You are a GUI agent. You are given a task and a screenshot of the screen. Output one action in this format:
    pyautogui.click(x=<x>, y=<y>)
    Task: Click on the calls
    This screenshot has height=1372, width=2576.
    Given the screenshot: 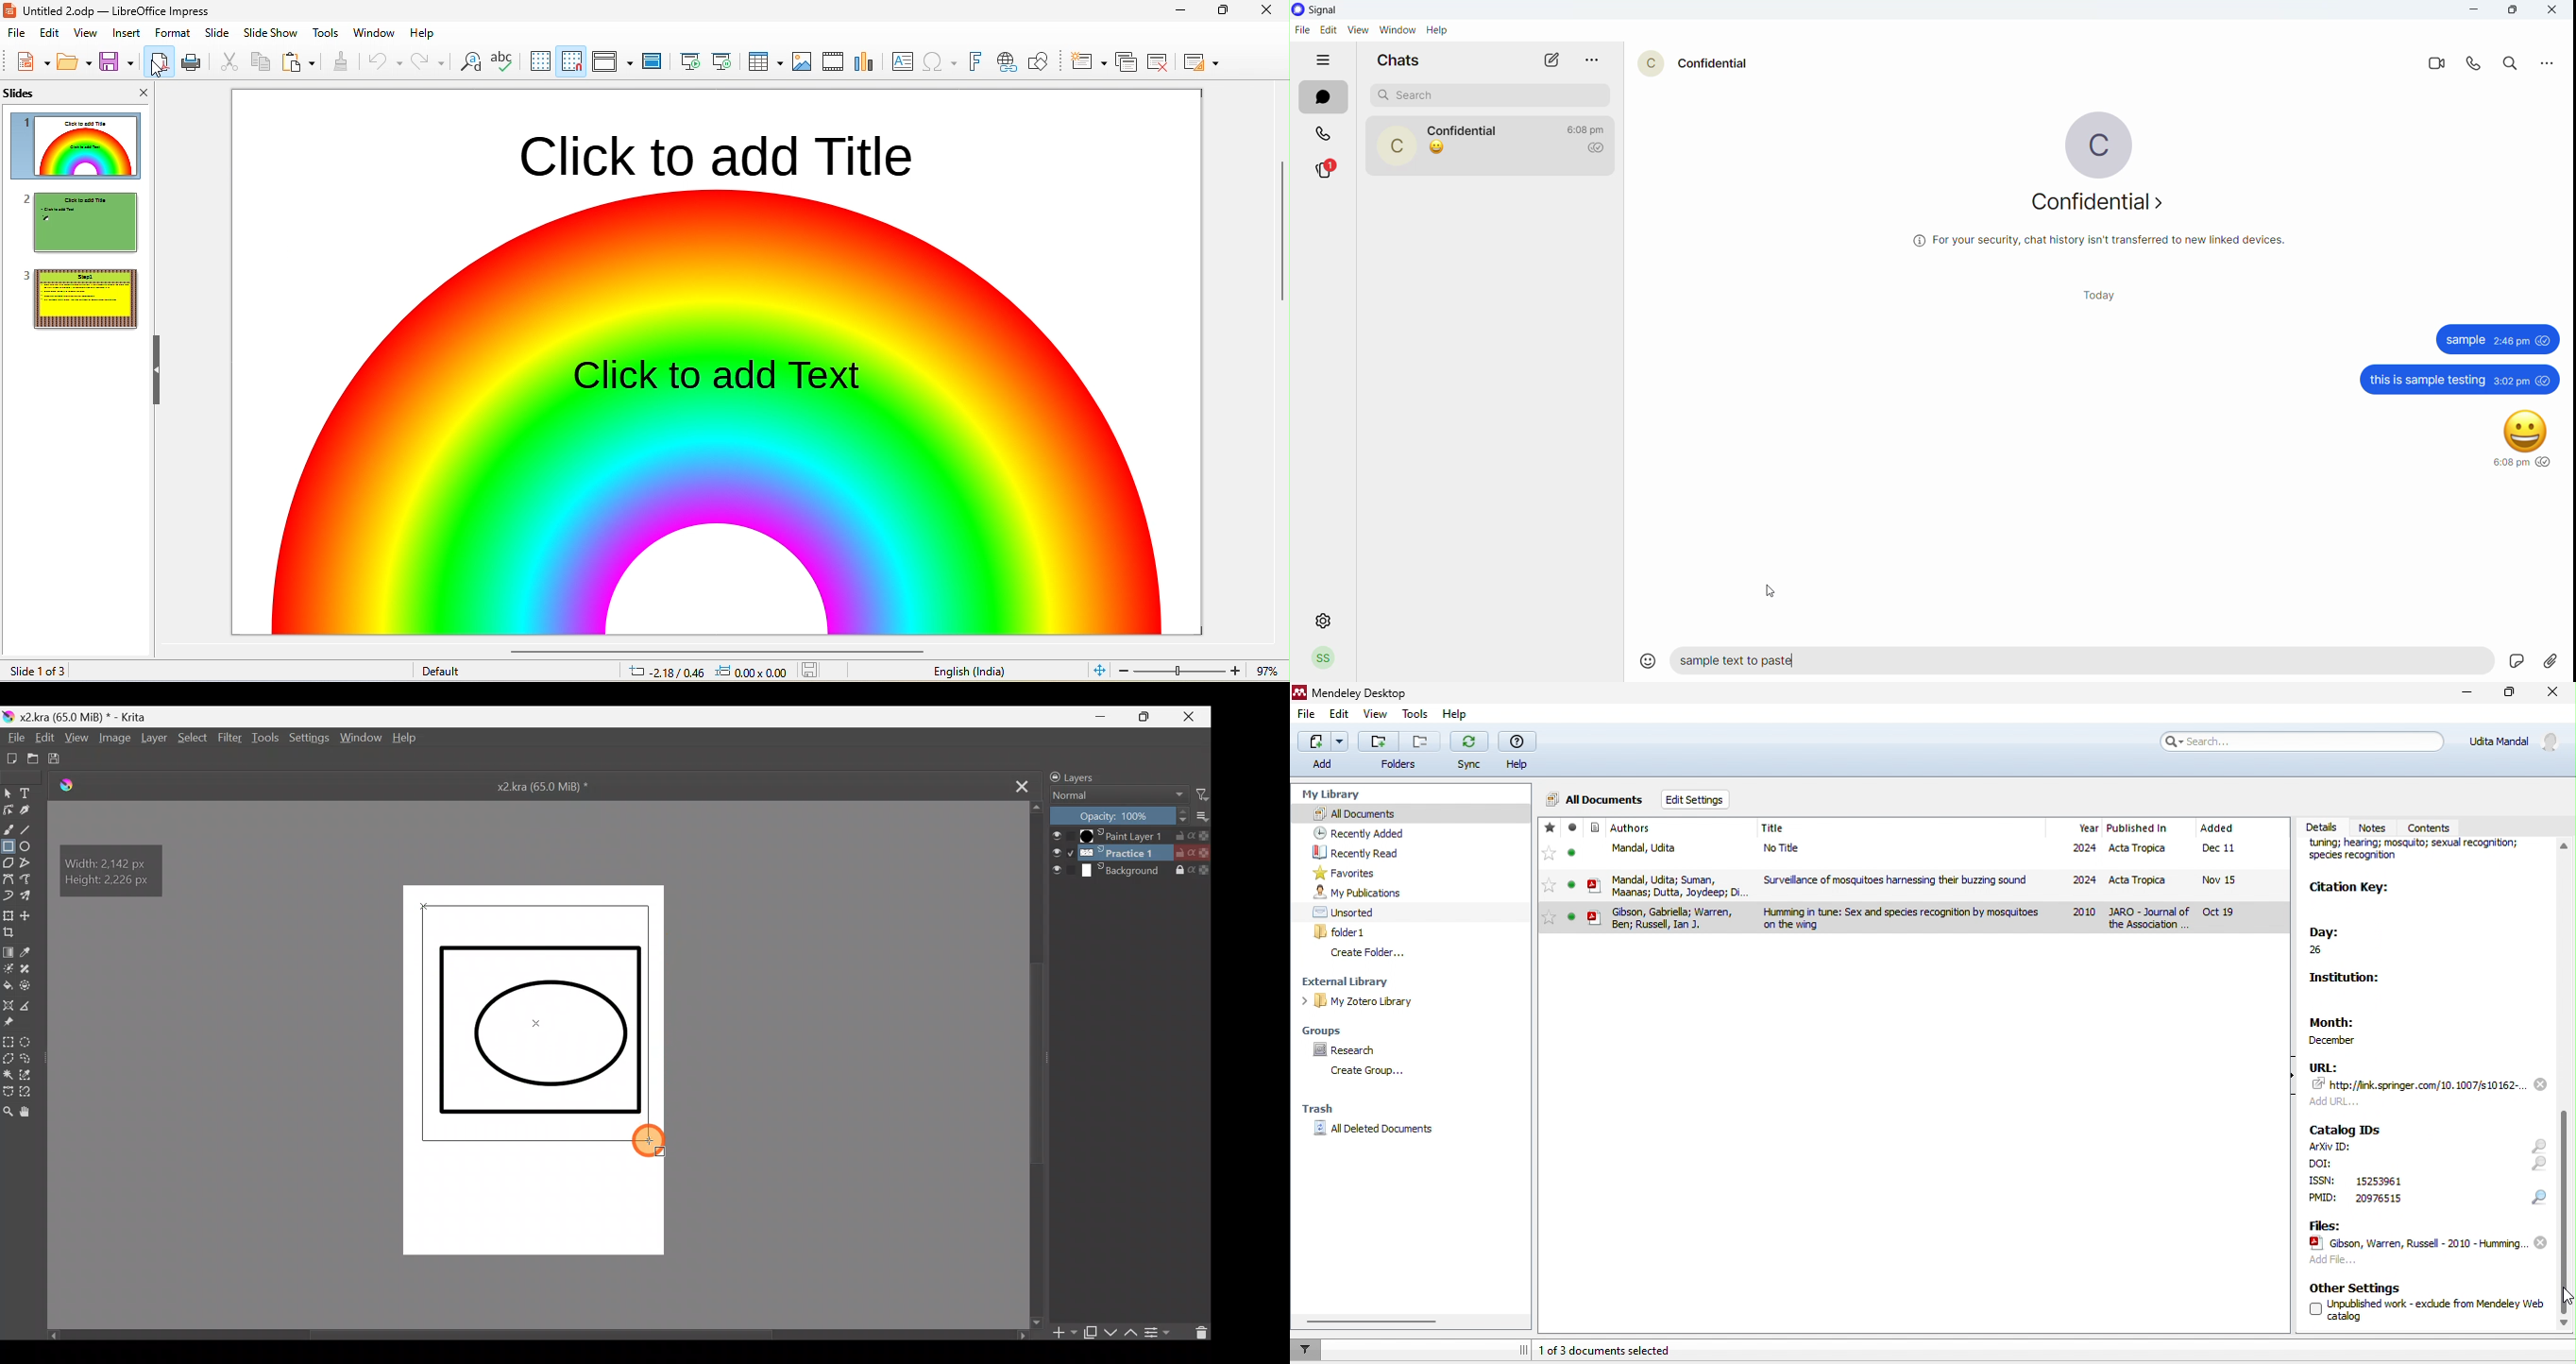 What is the action you would take?
    pyautogui.click(x=1325, y=136)
    